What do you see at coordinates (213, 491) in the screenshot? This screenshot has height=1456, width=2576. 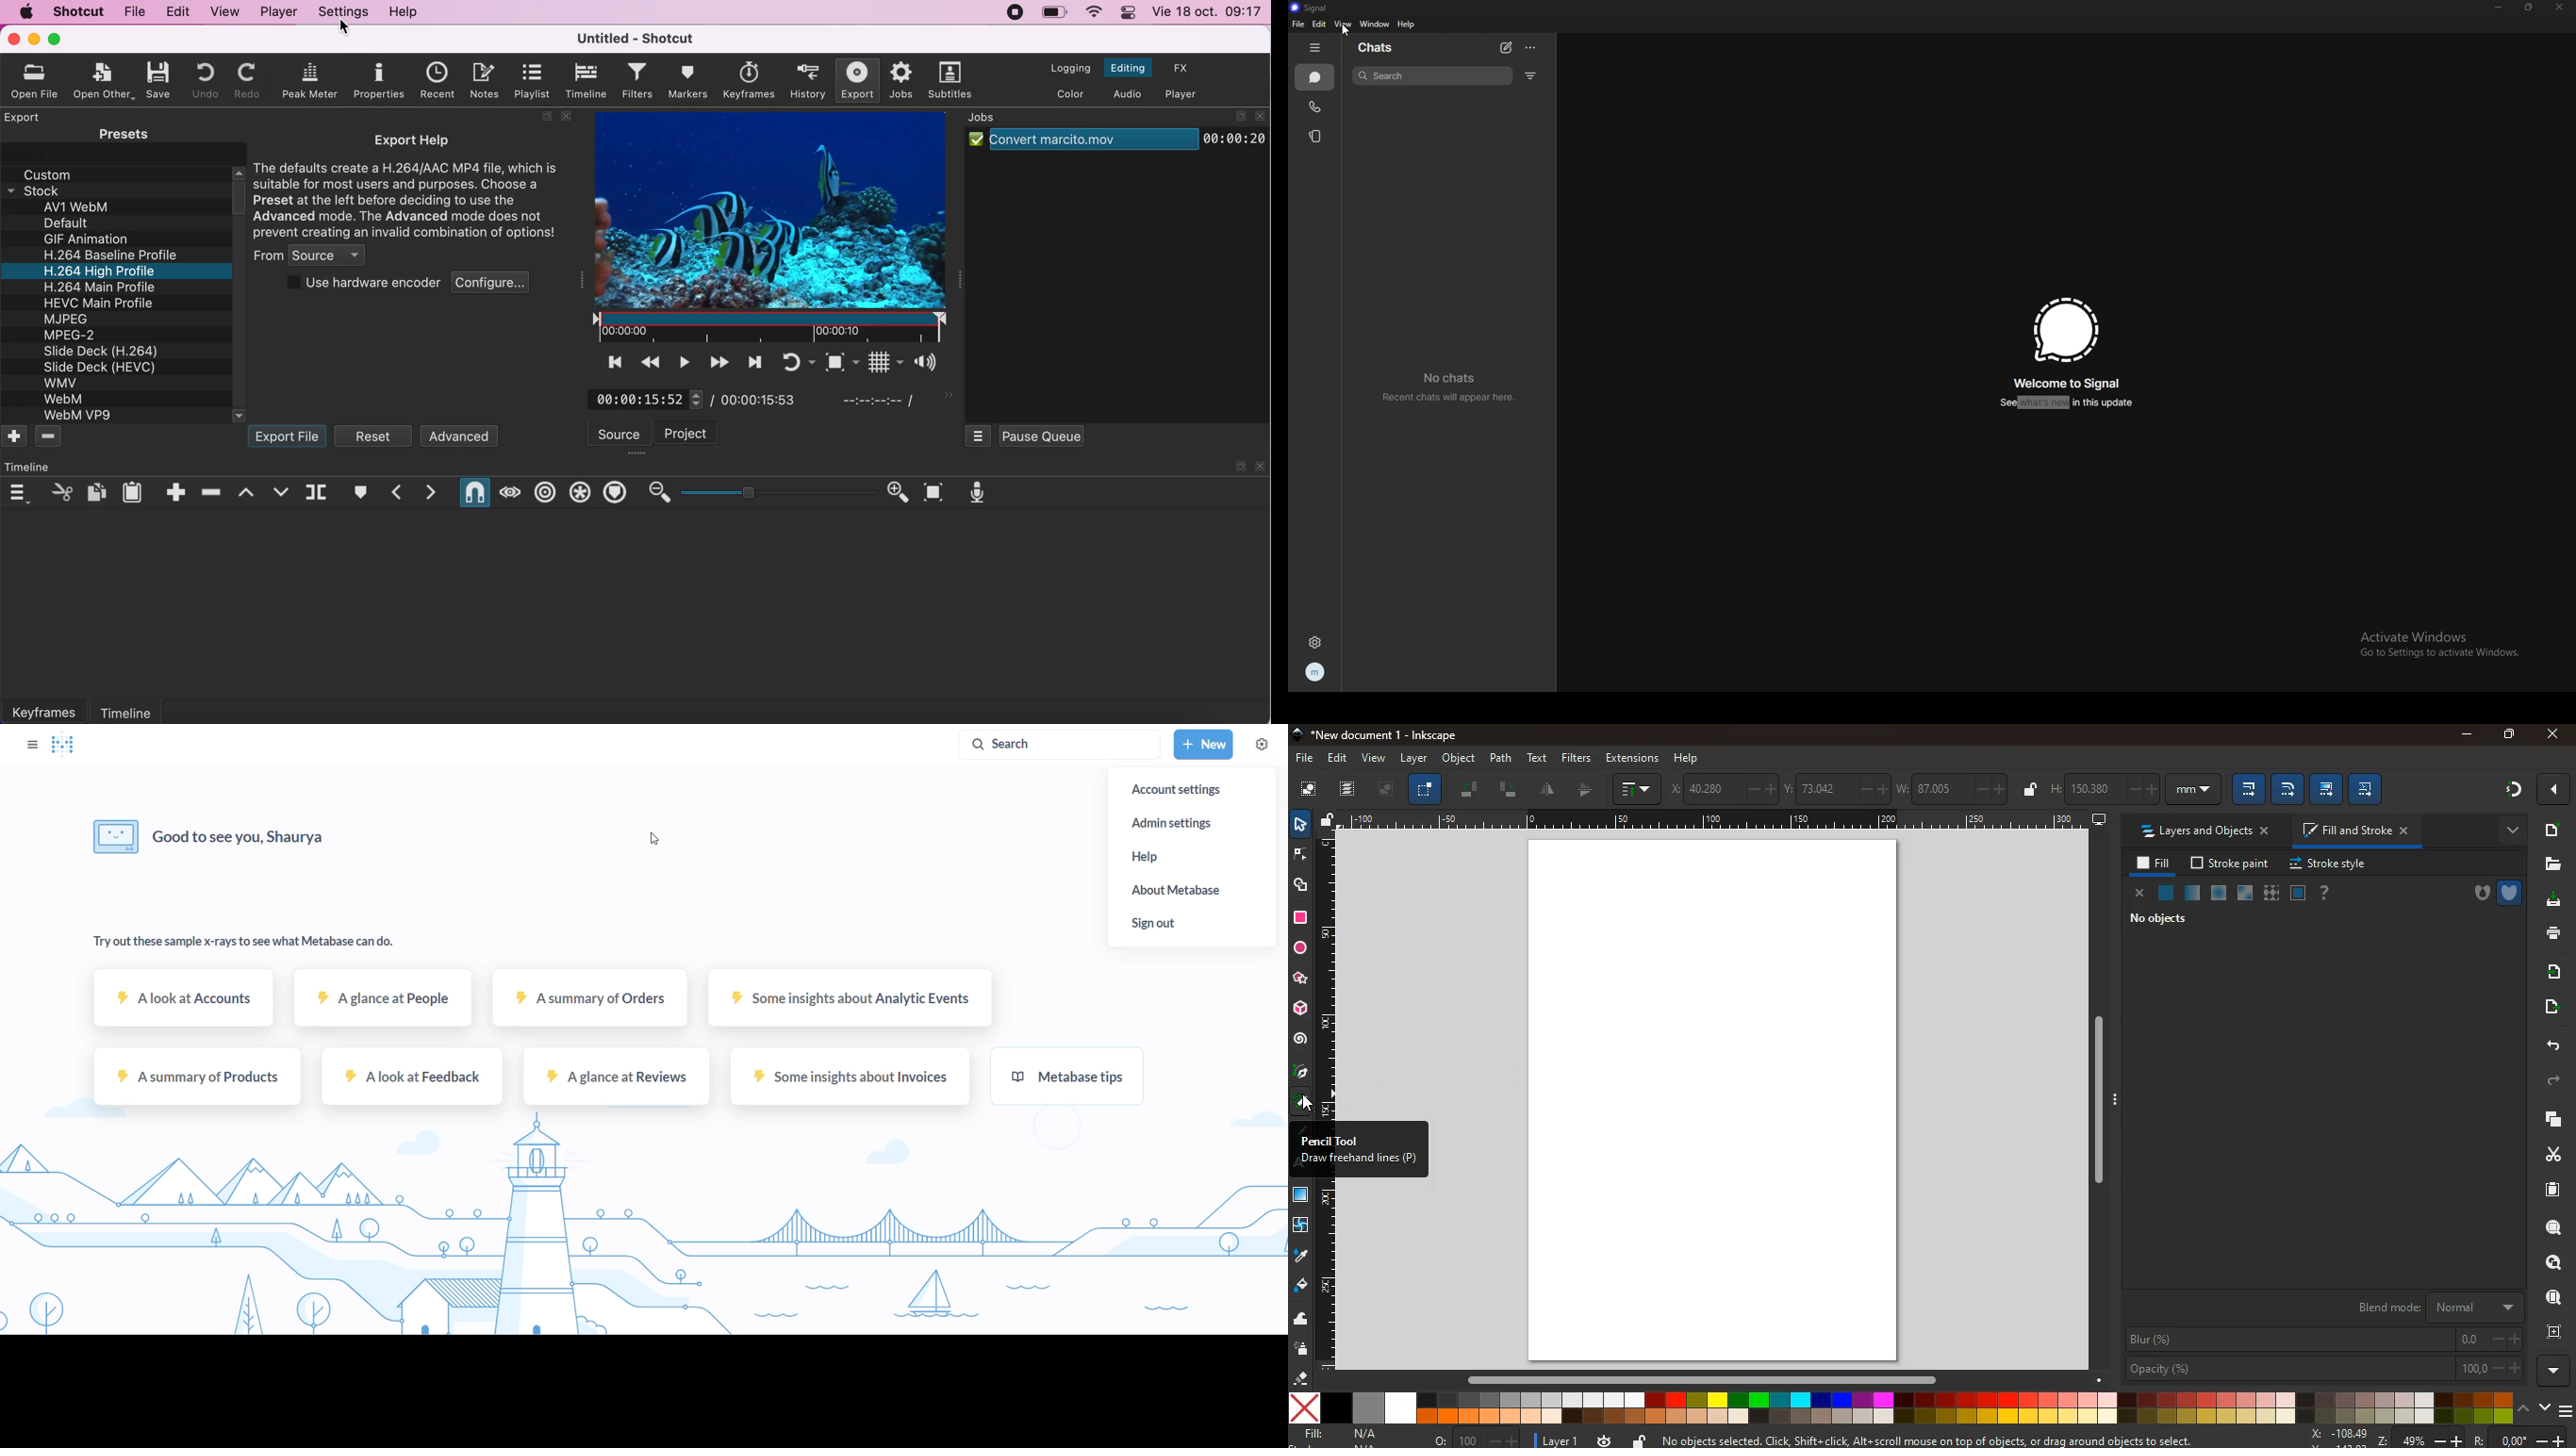 I see `ripple delete` at bounding box center [213, 491].